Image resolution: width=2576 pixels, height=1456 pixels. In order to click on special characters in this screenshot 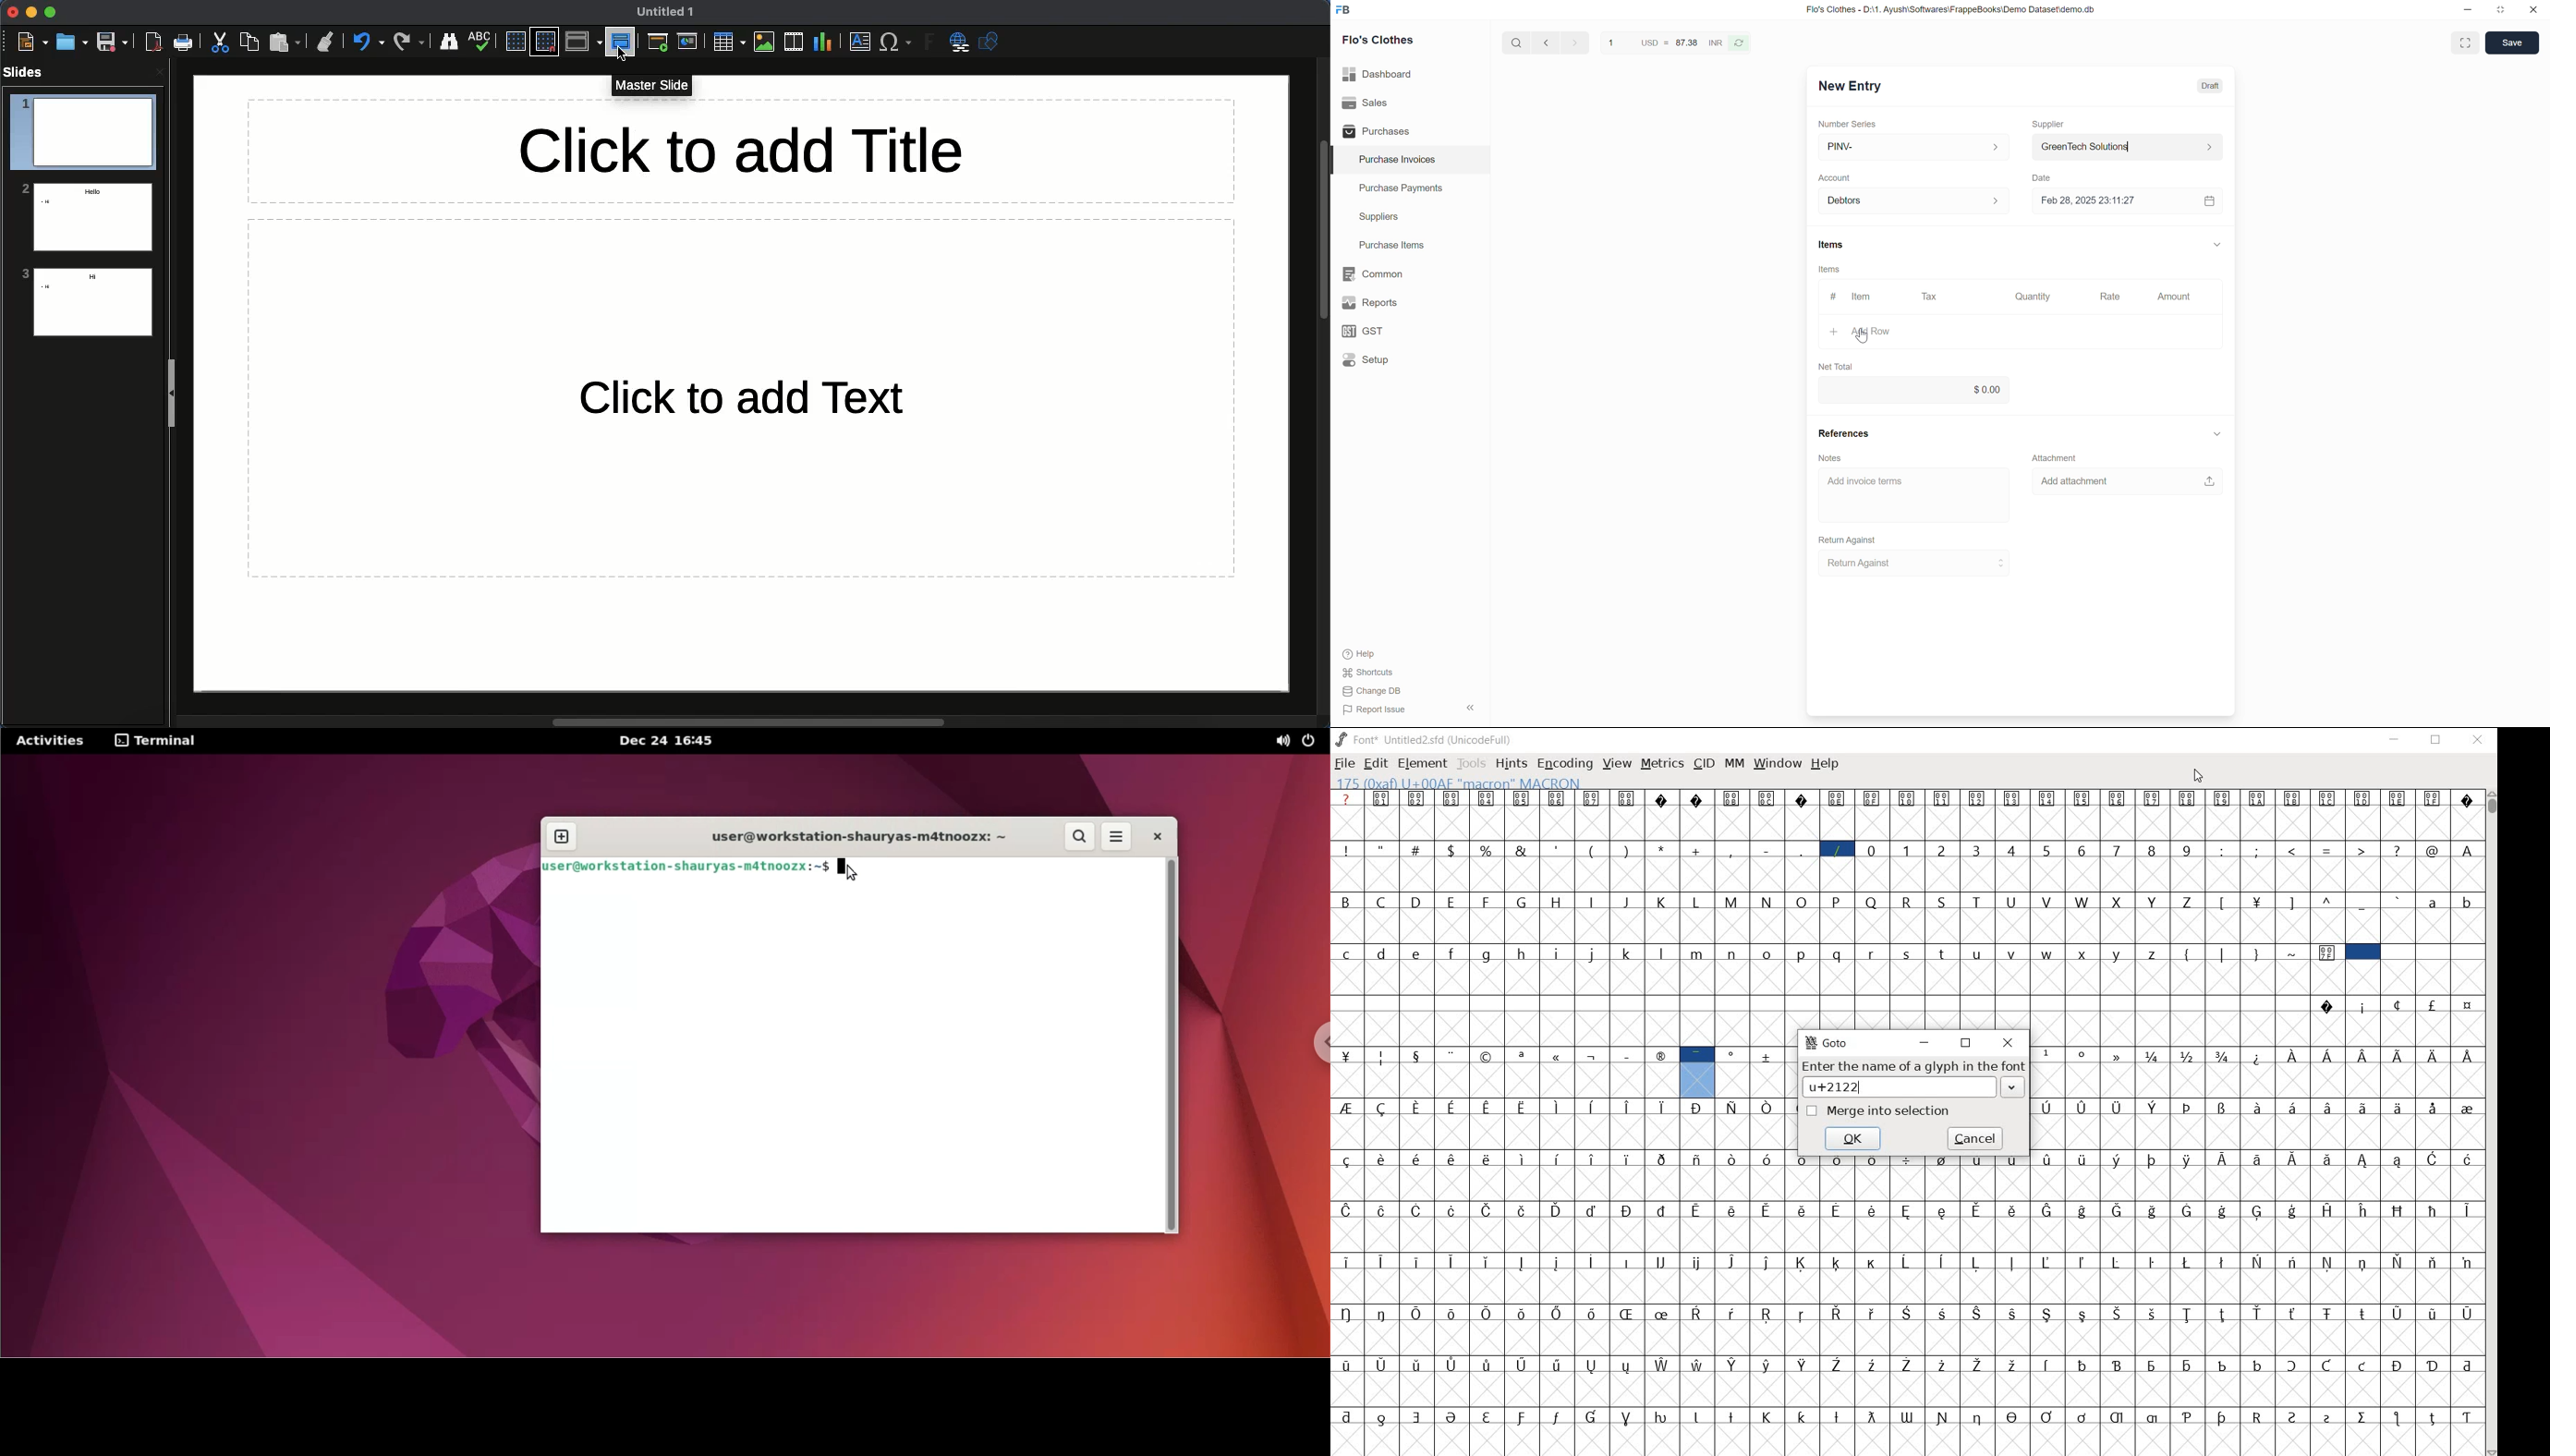, I will do `click(2257, 1380)`.